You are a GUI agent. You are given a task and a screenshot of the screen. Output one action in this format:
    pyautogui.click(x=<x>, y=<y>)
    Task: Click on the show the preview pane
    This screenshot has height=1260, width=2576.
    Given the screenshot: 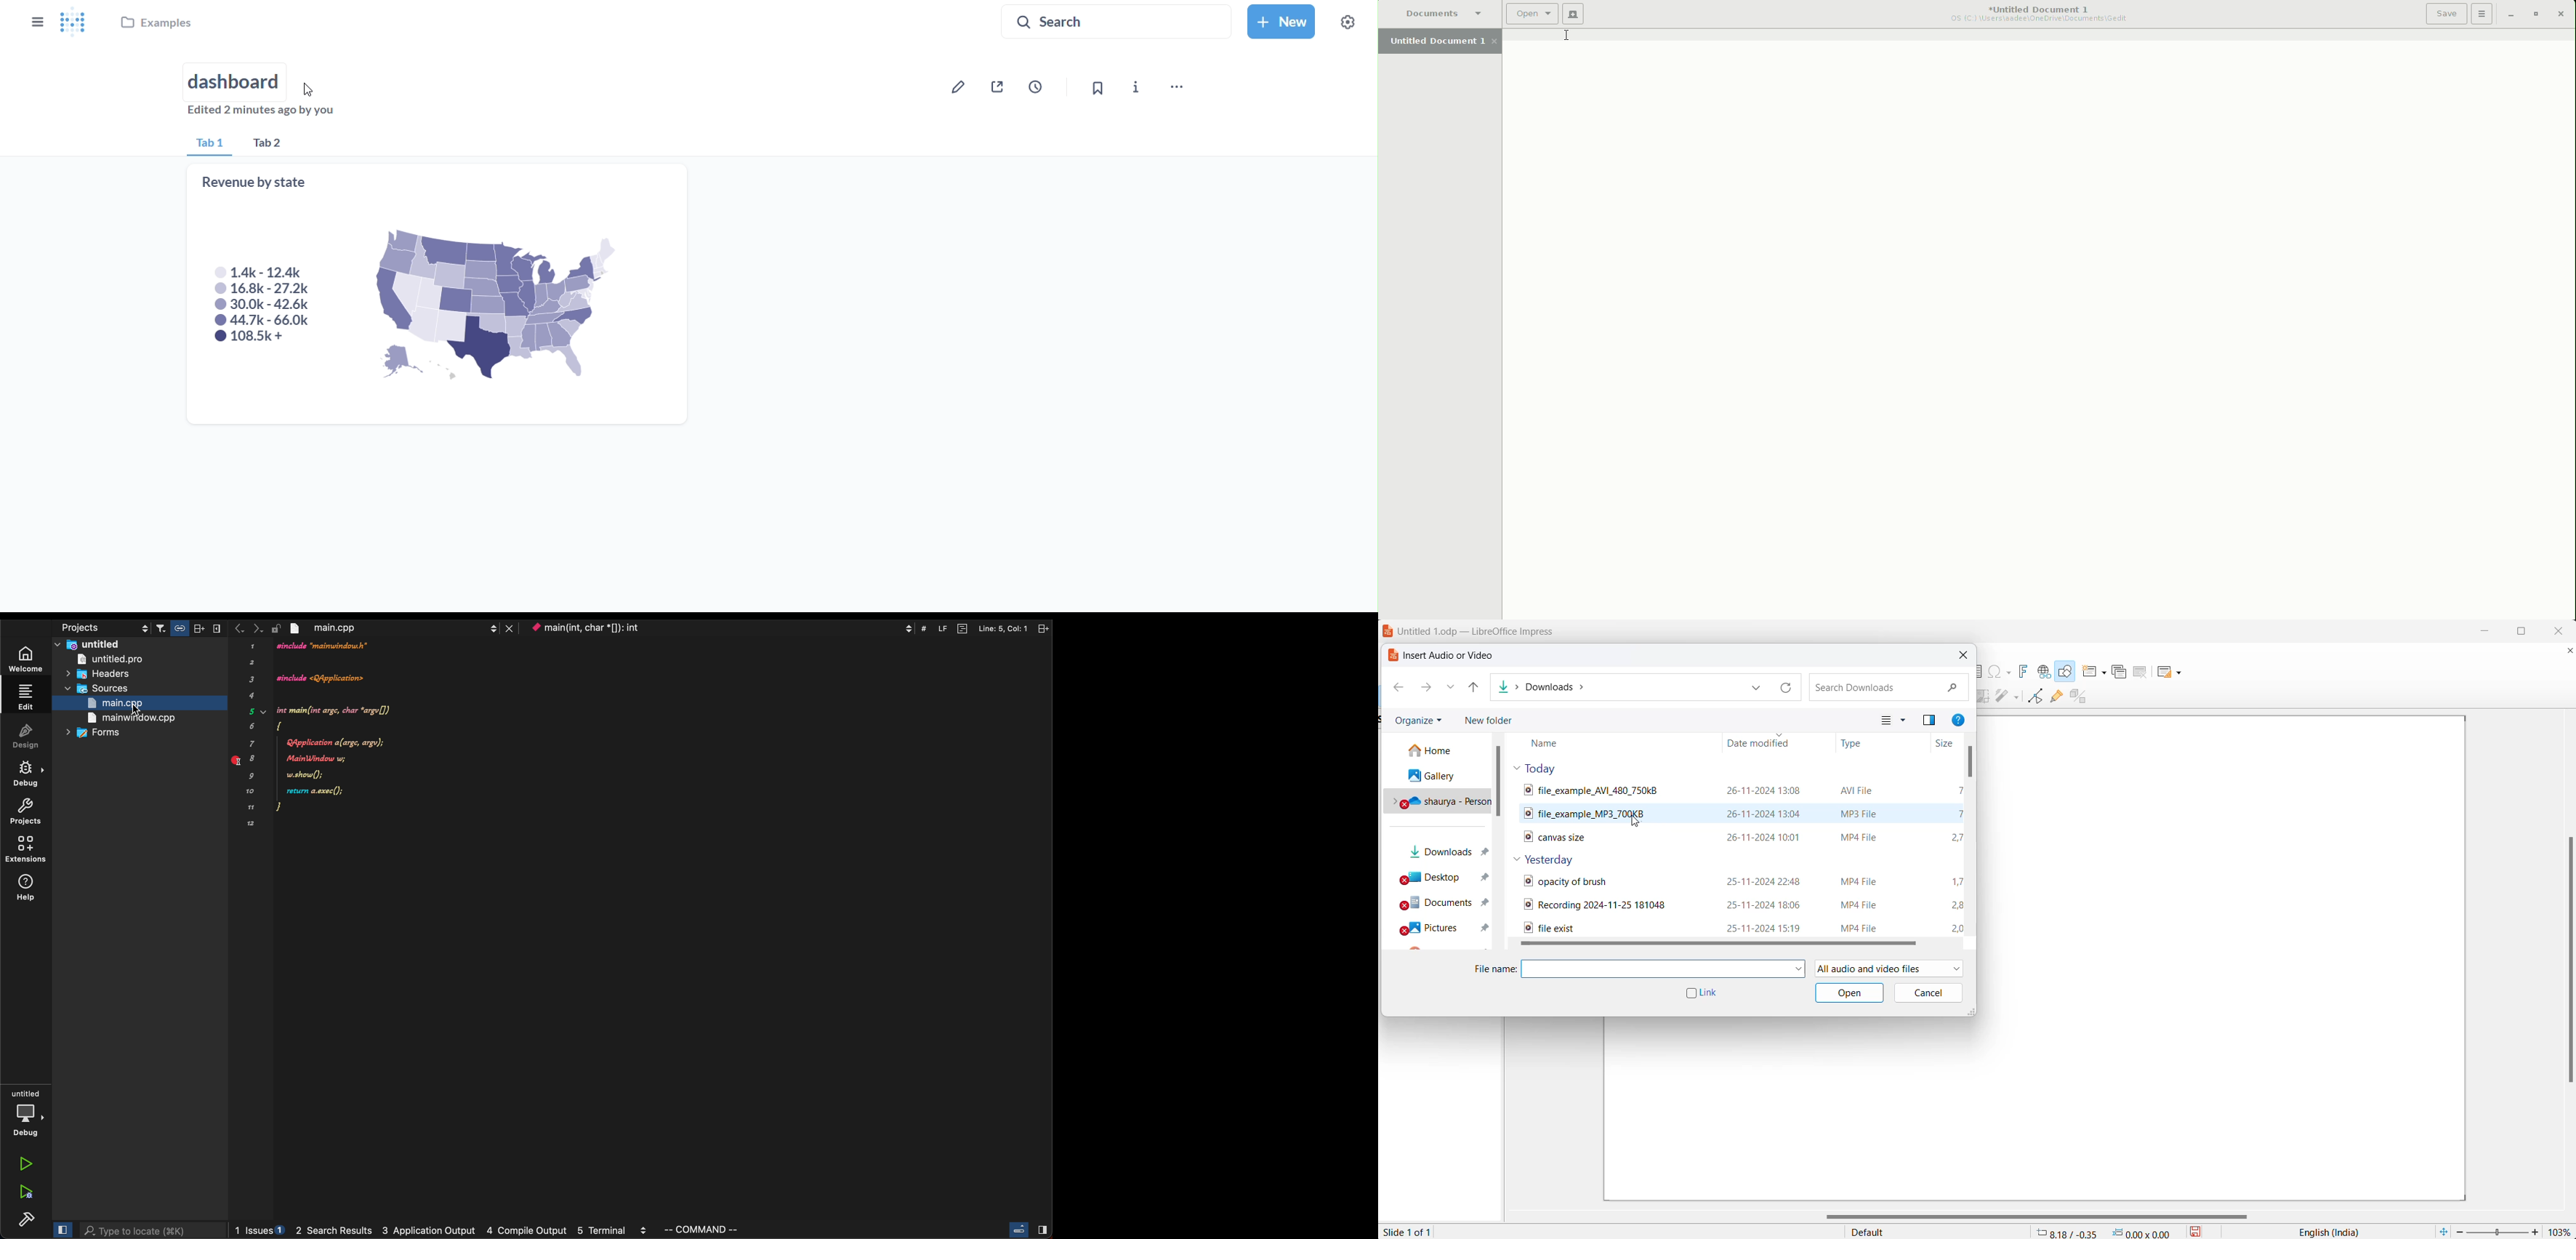 What is the action you would take?
    pyautogui.click(x=1932, y=719)
    